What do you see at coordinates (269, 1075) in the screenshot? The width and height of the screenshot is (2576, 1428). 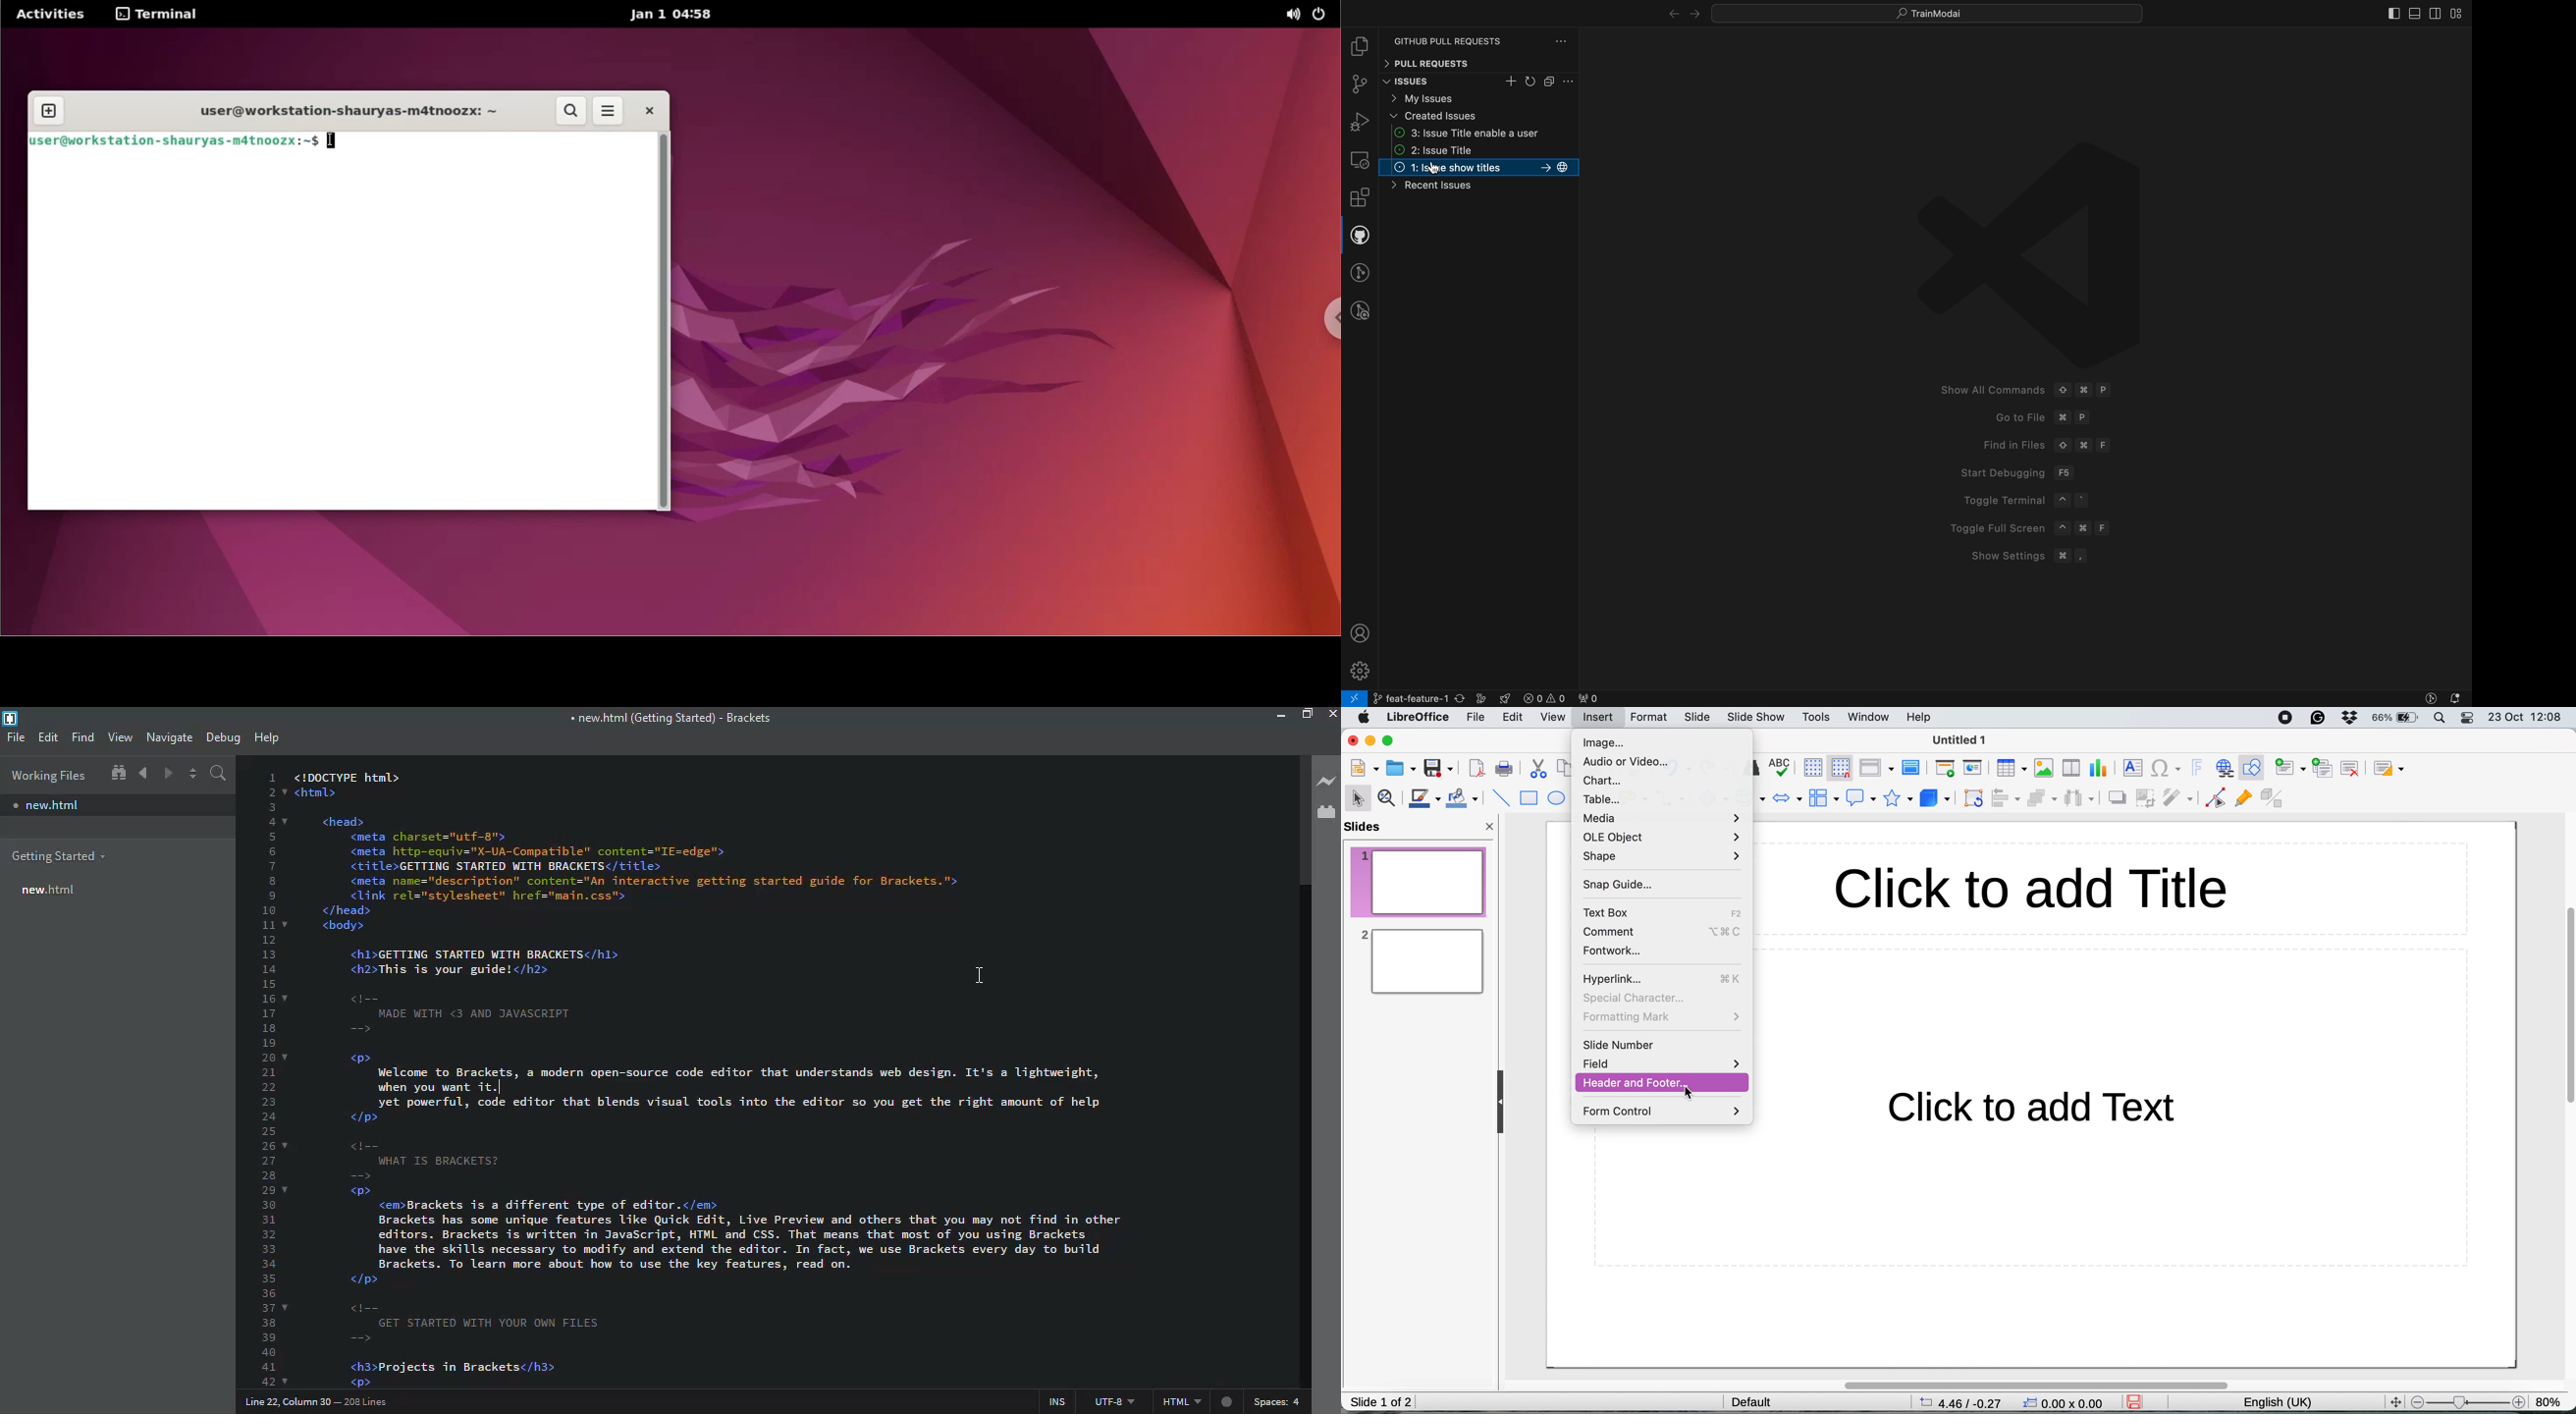 I see `line number` at bounding box center [269, 1075].